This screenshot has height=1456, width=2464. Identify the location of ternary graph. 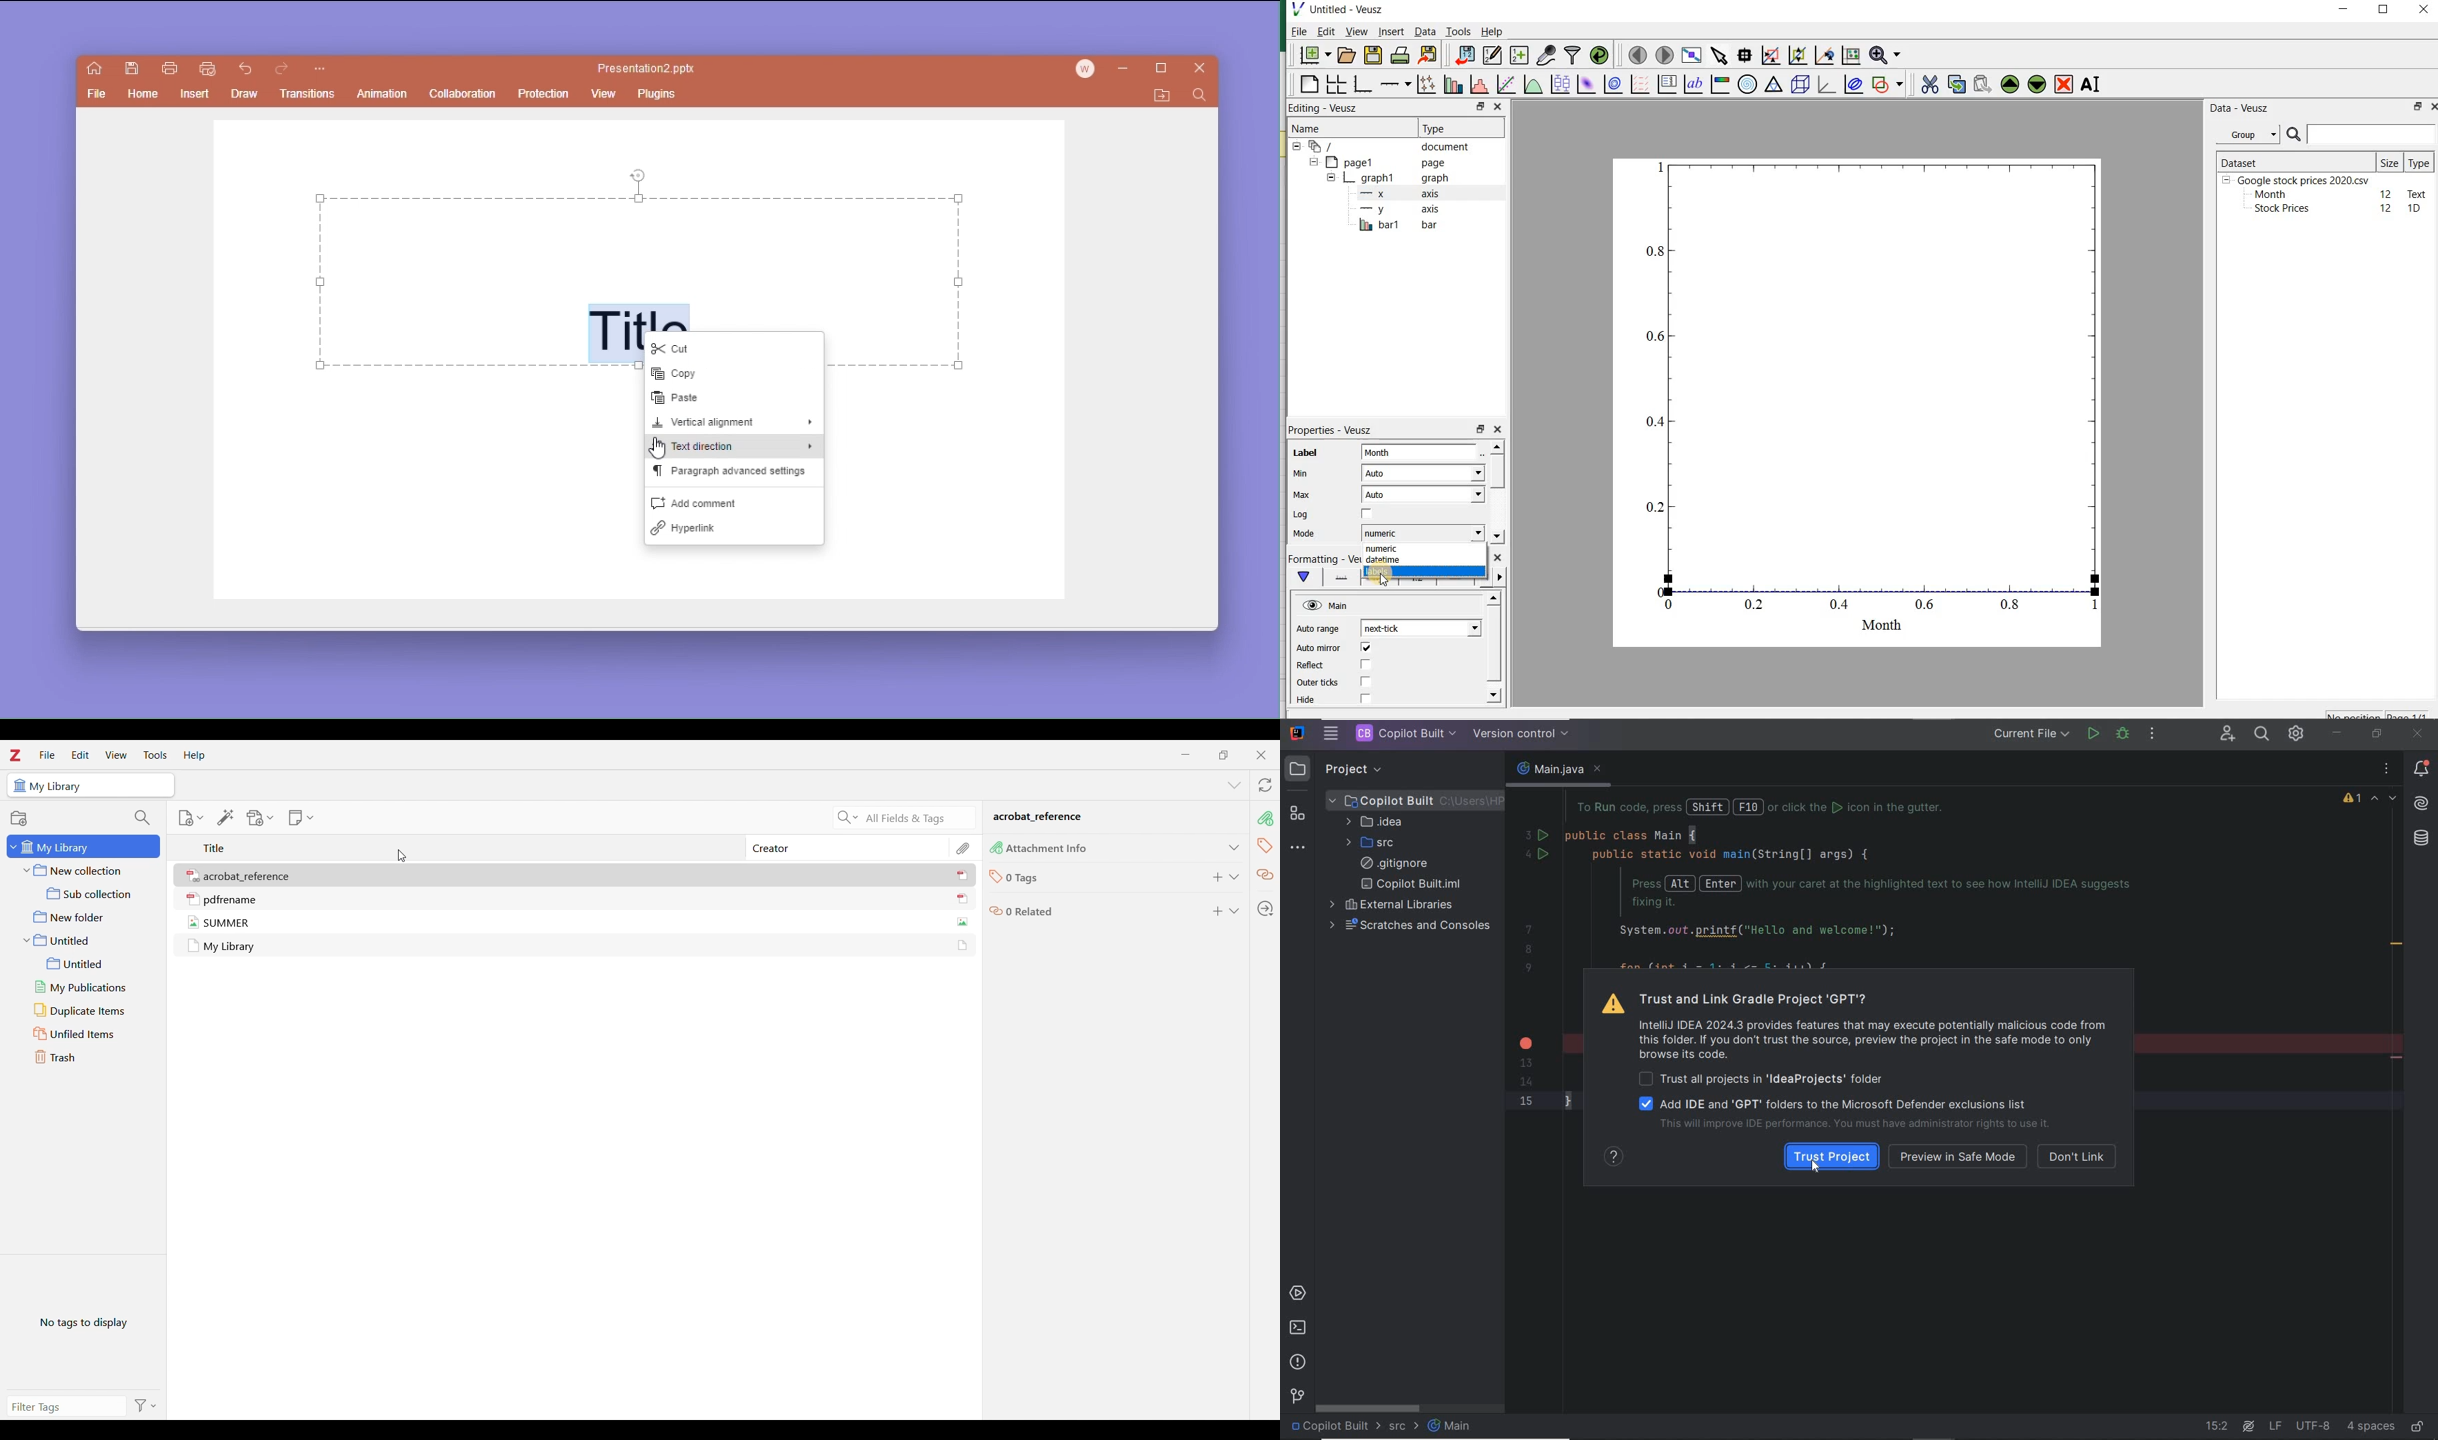
(1773, 86).